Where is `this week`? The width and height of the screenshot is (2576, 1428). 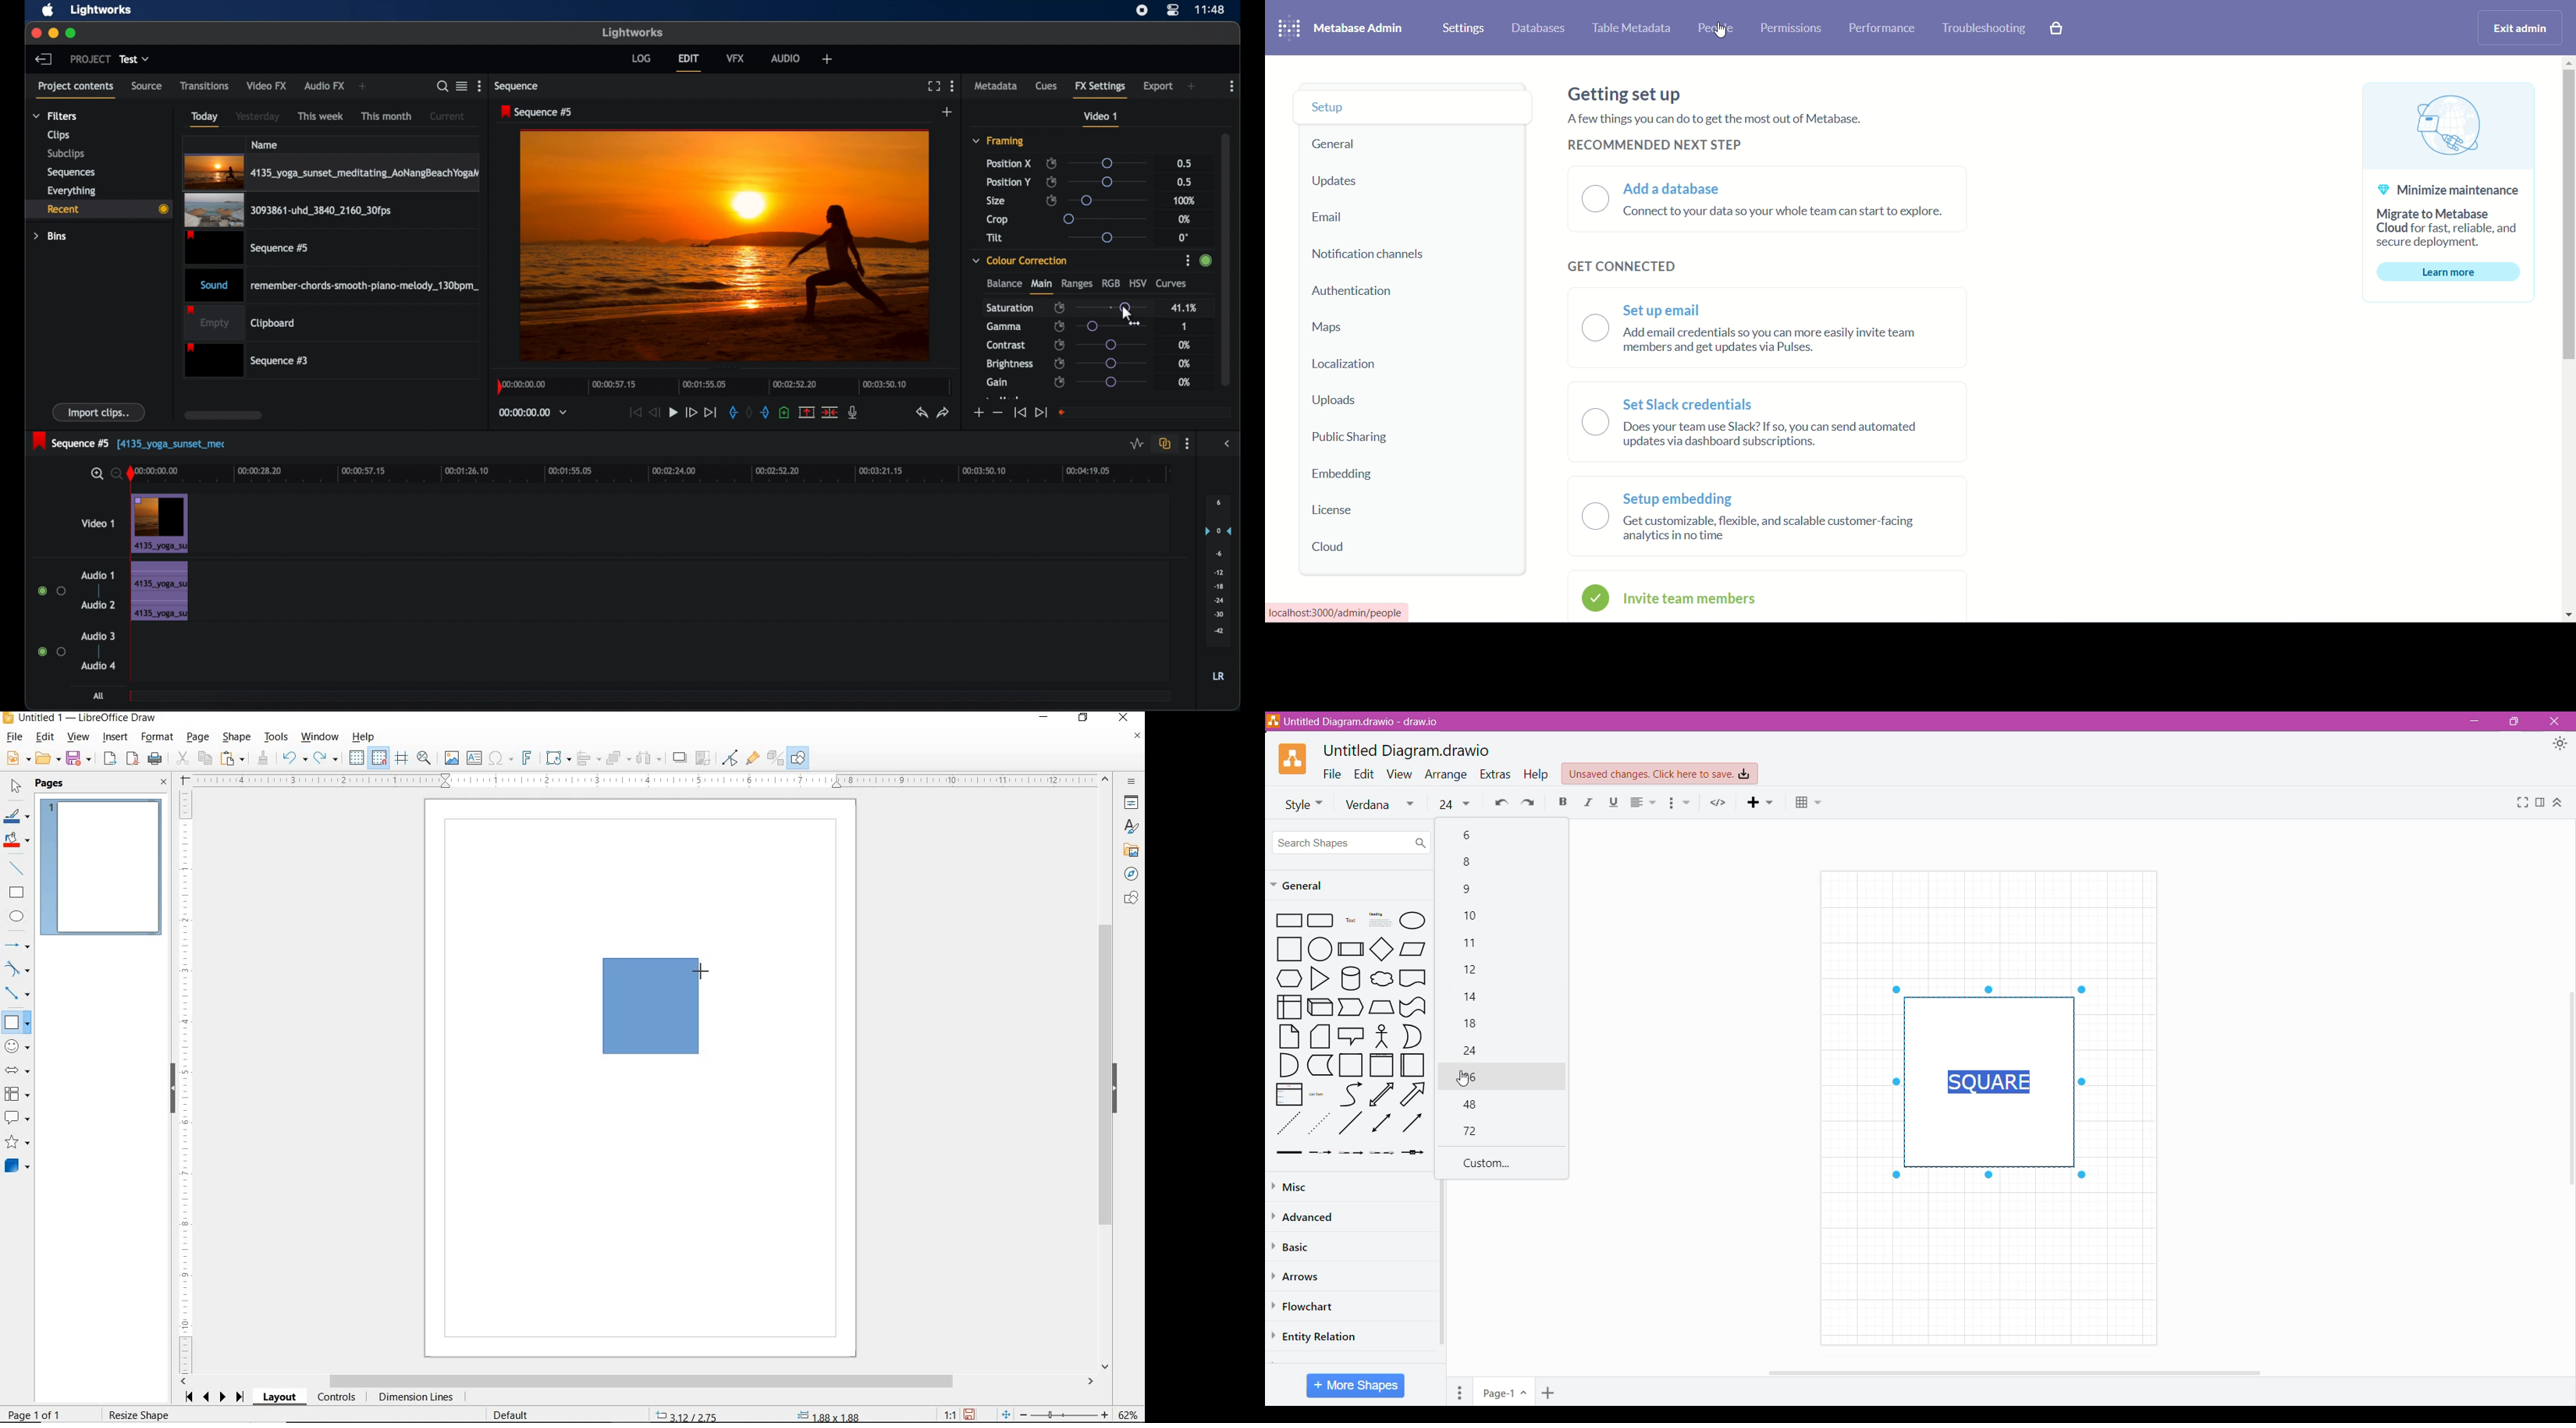 this week is located at coordinates (322, 115).